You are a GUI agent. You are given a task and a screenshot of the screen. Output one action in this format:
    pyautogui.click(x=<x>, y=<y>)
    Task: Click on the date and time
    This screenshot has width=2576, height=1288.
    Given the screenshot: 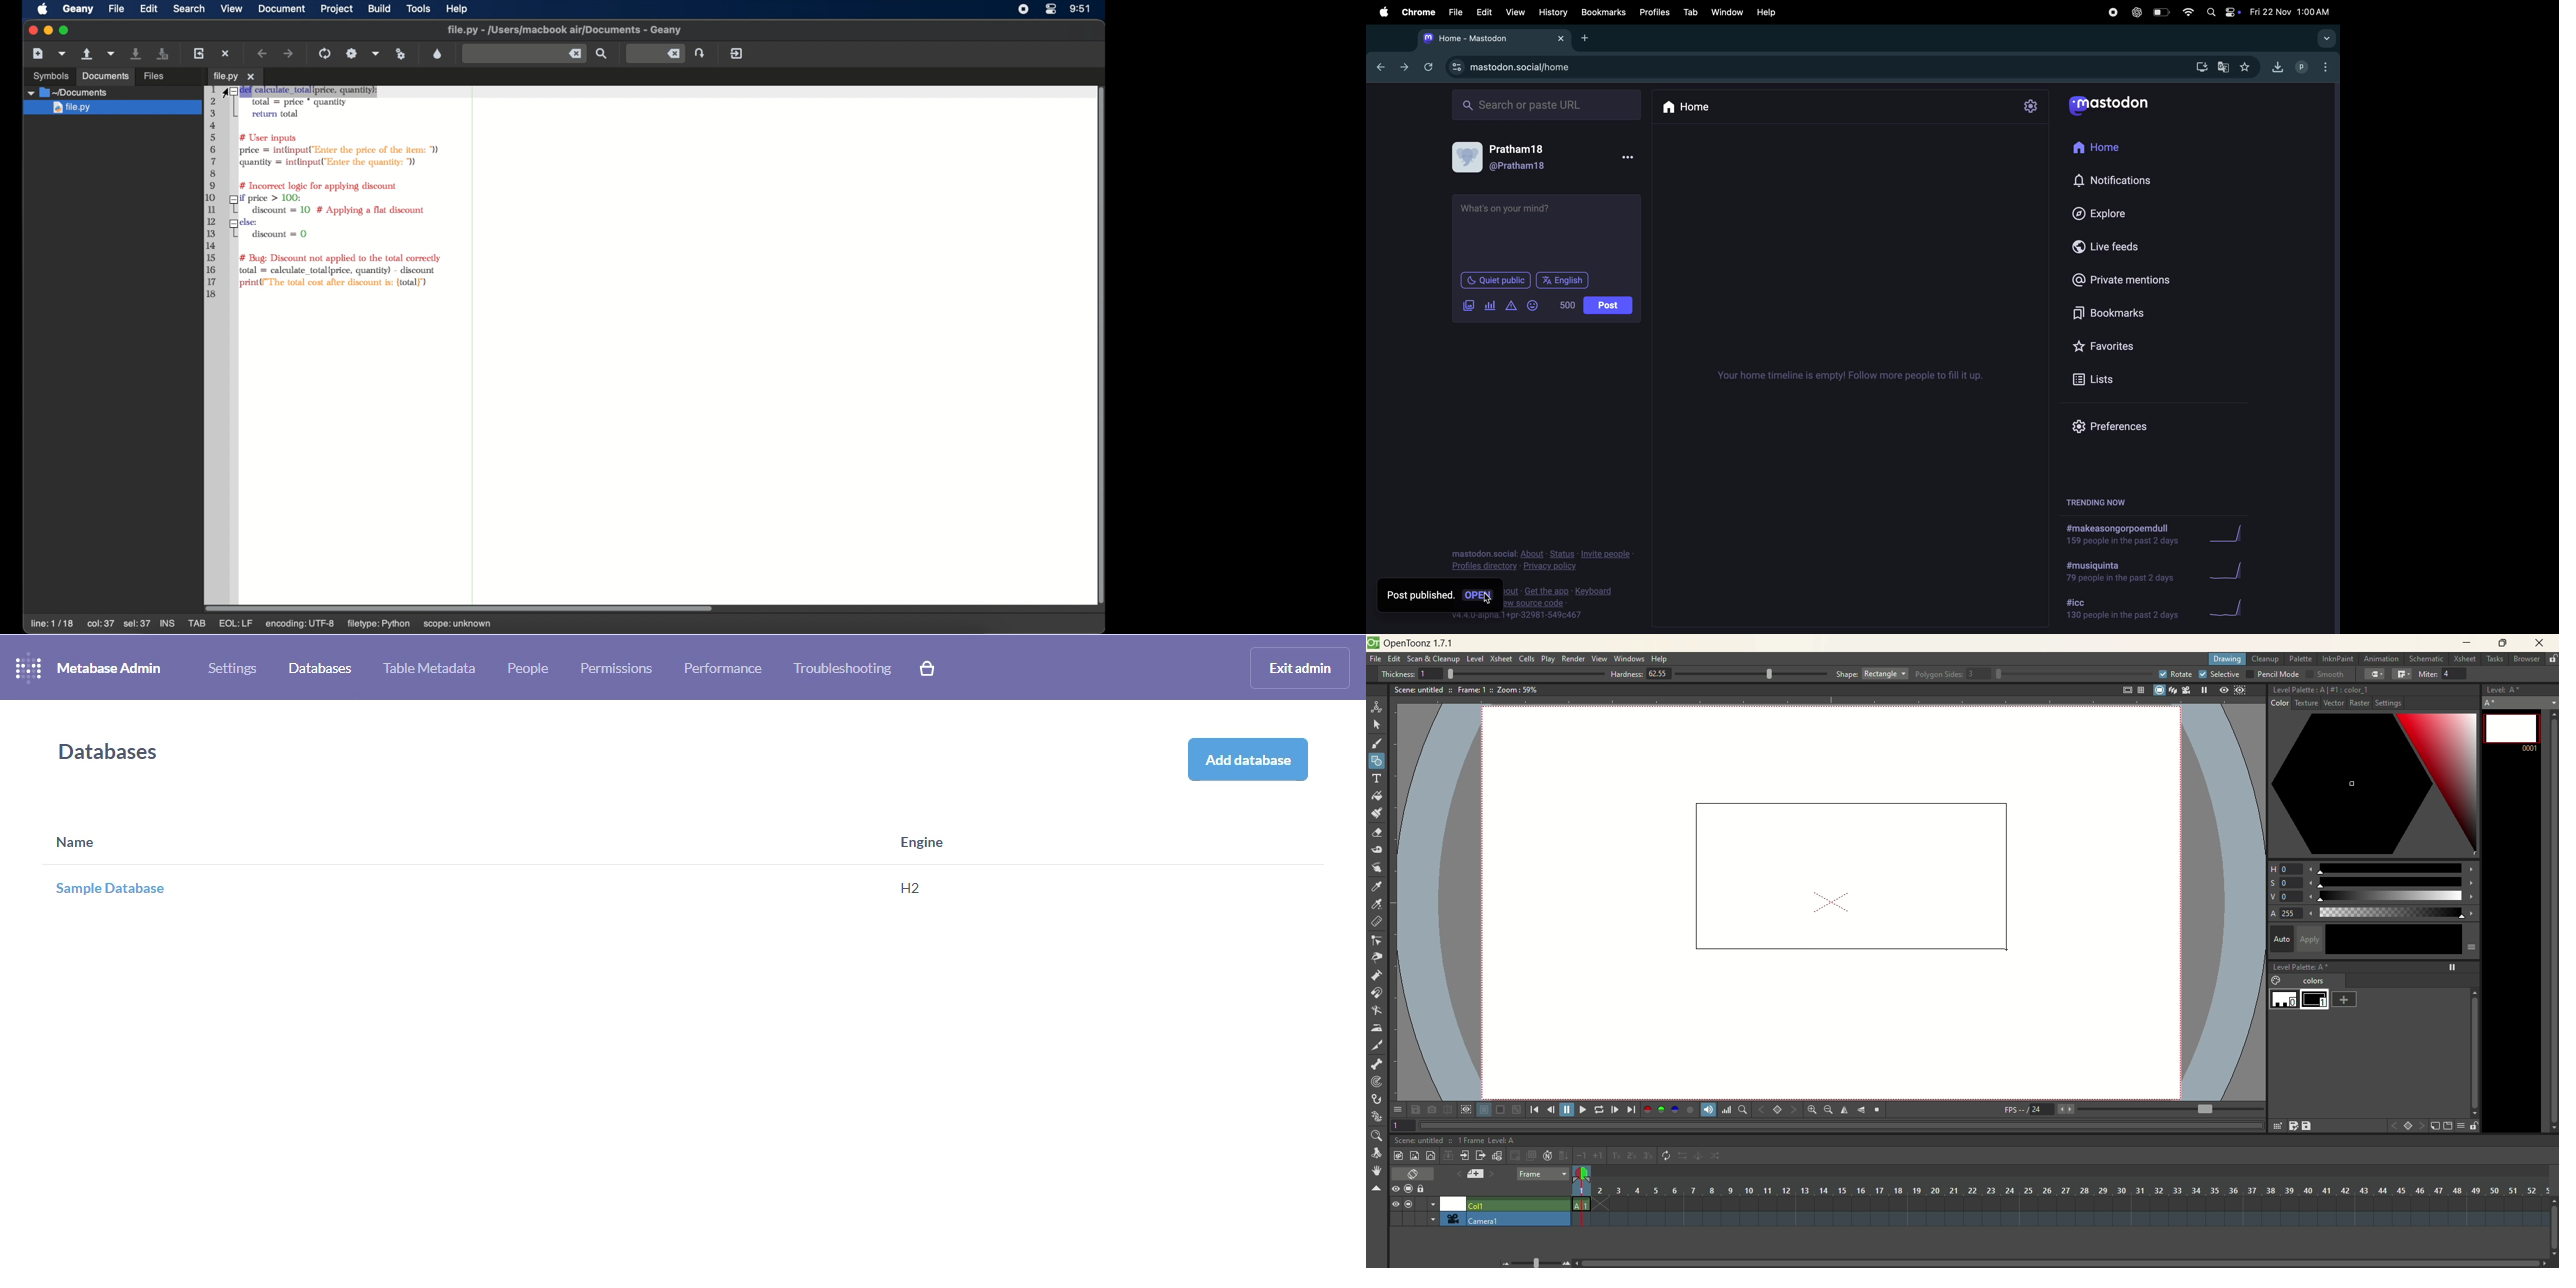 What is the action you would take?
    pyautogui.click(x=2290, y=10)
    